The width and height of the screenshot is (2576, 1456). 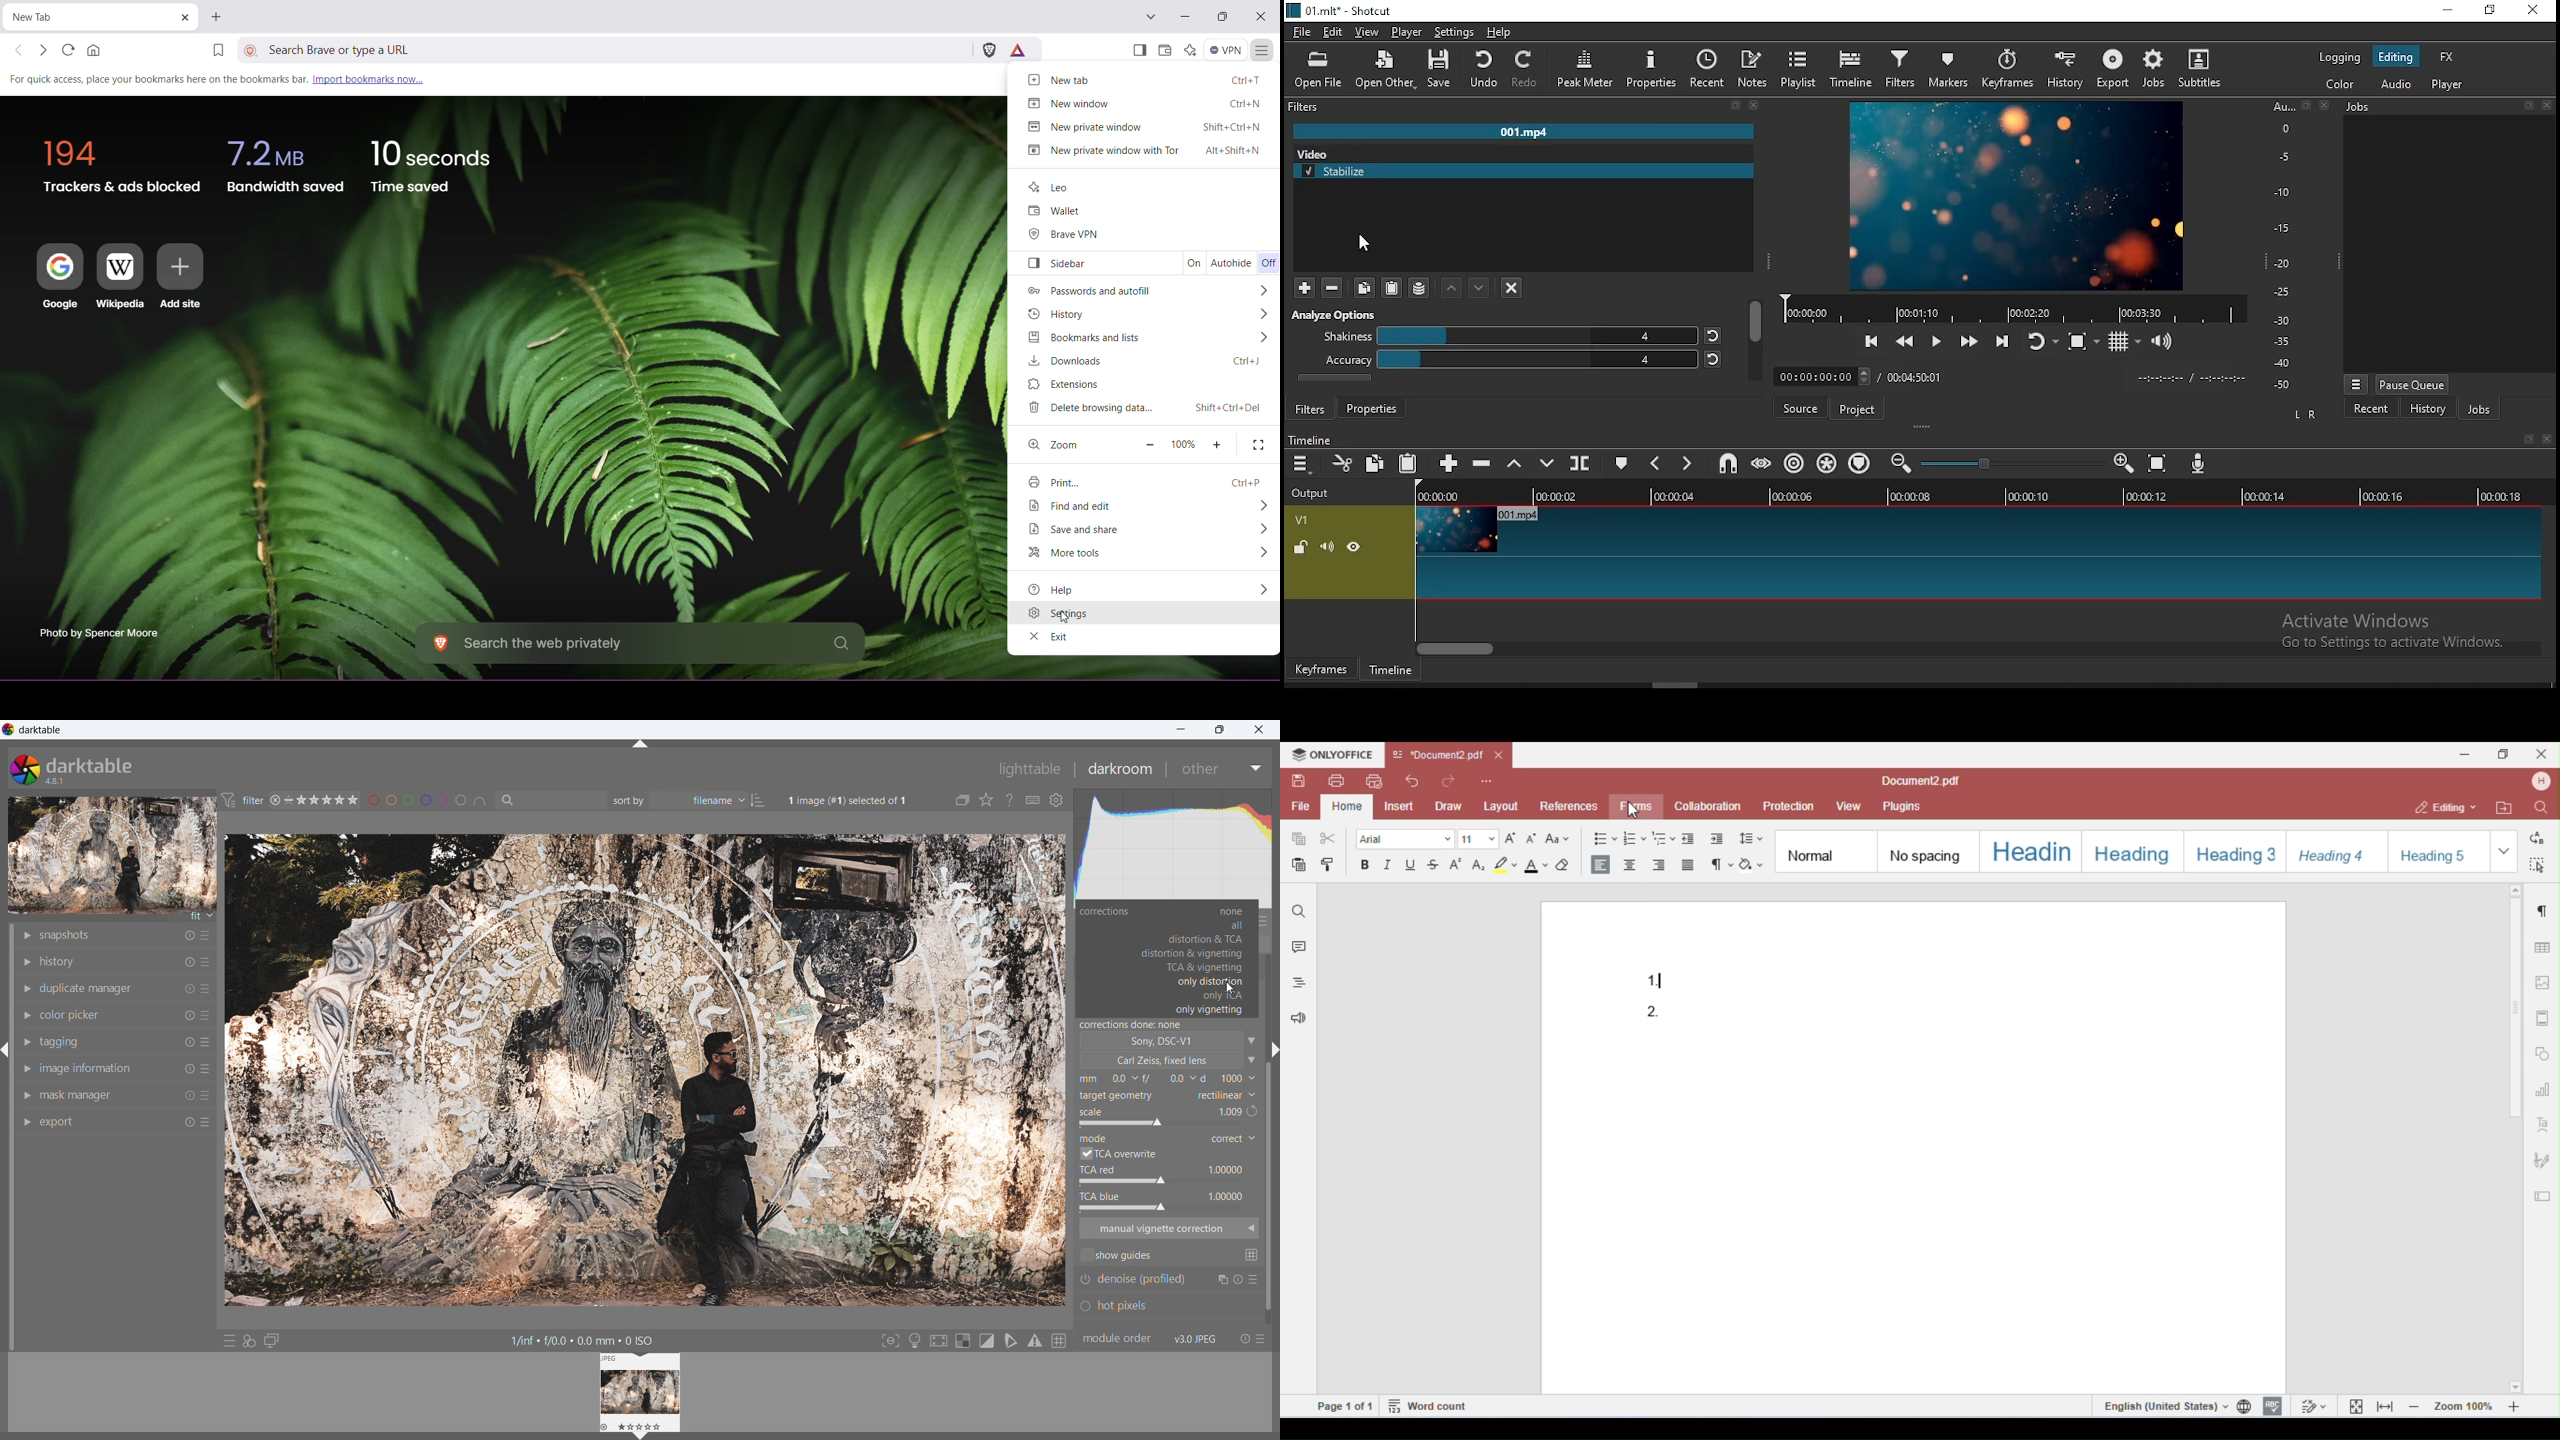 I want to click on reset, so click(x=188, y=1069).